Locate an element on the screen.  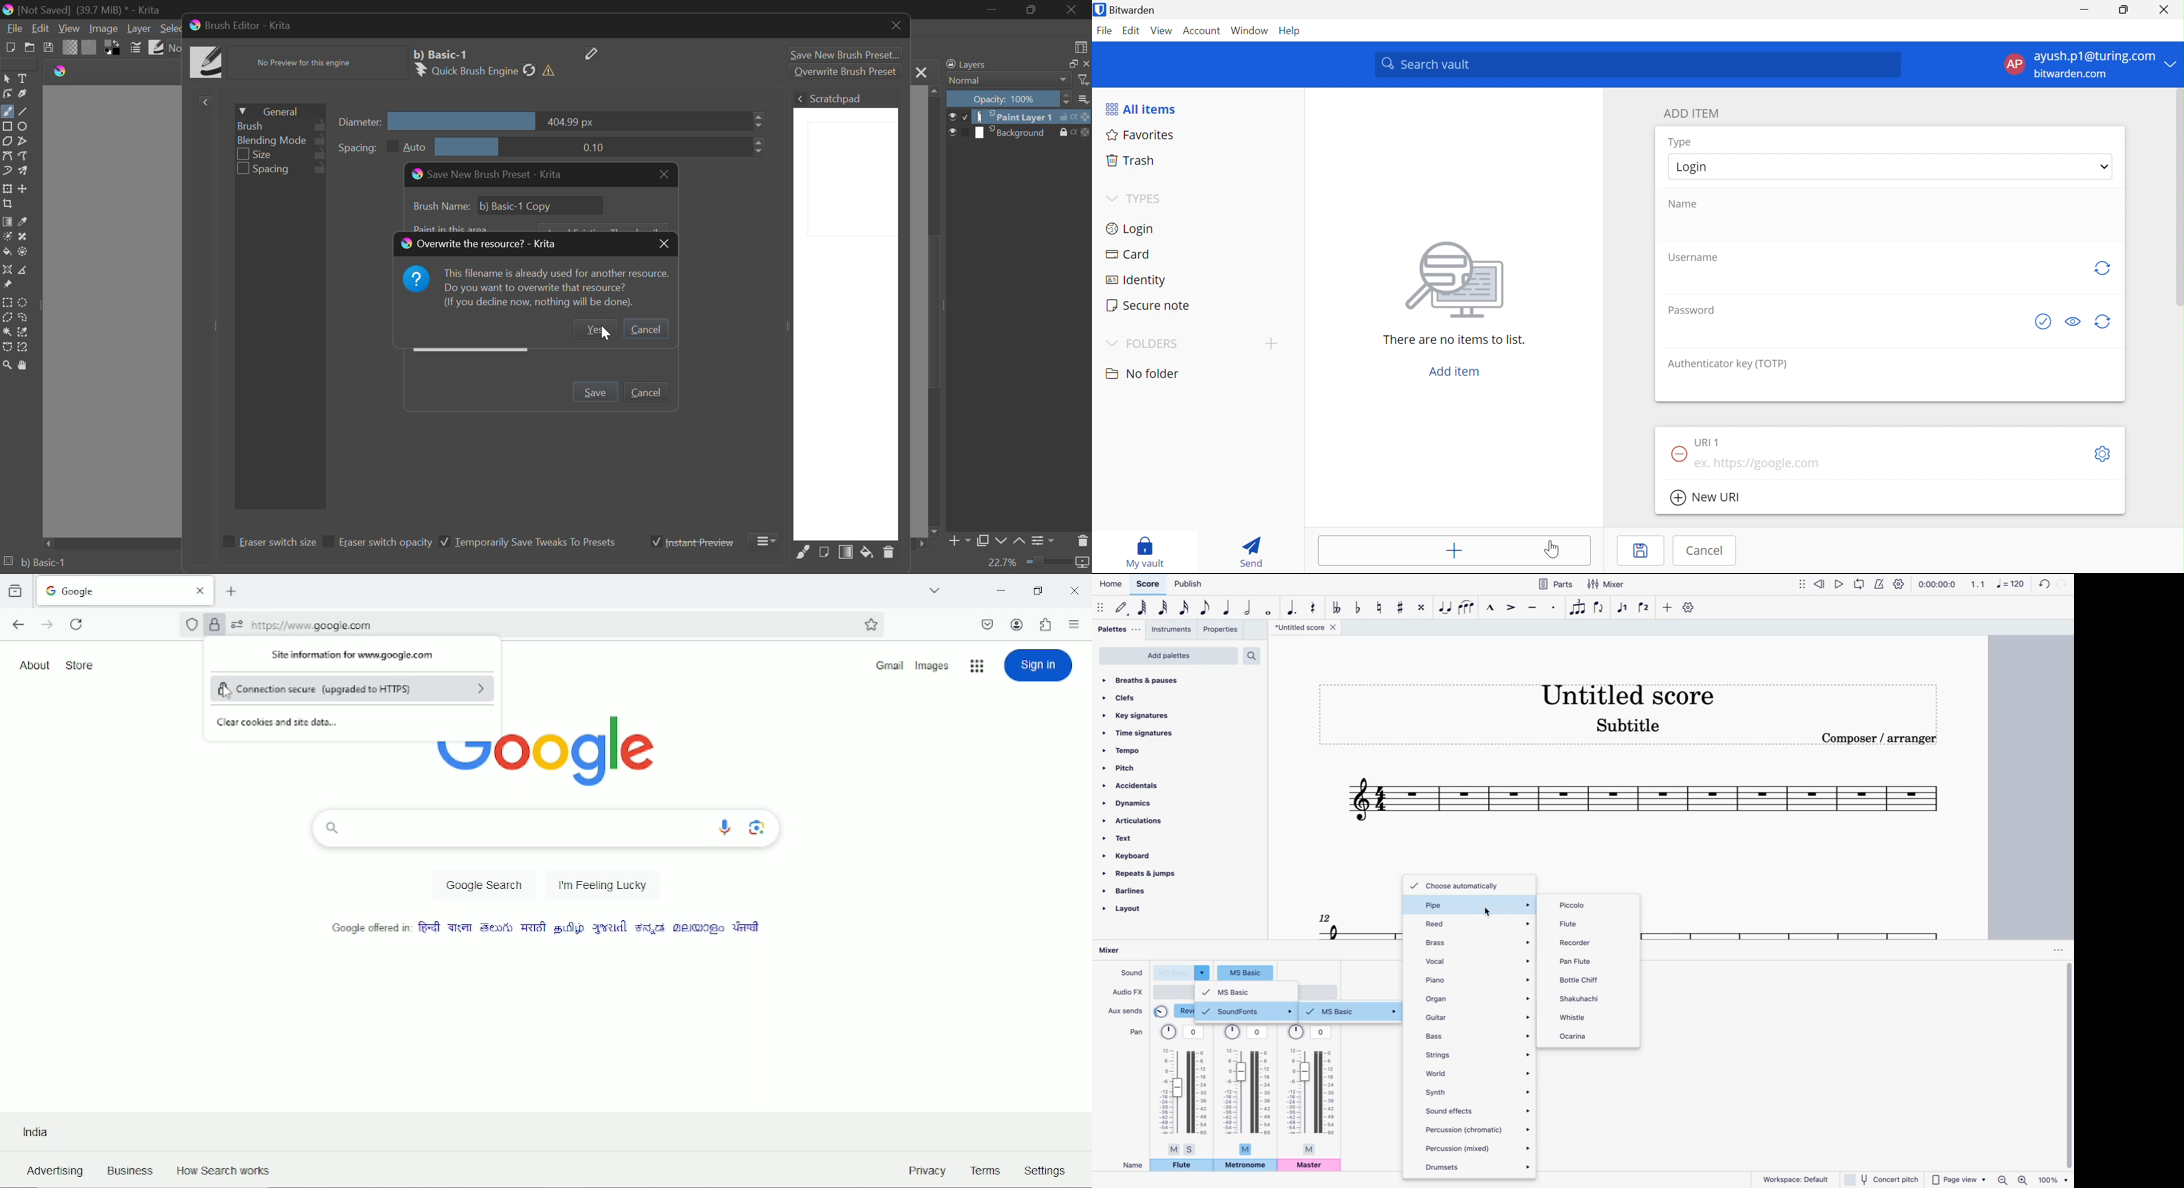
text is located at coordinates (1135, 839).